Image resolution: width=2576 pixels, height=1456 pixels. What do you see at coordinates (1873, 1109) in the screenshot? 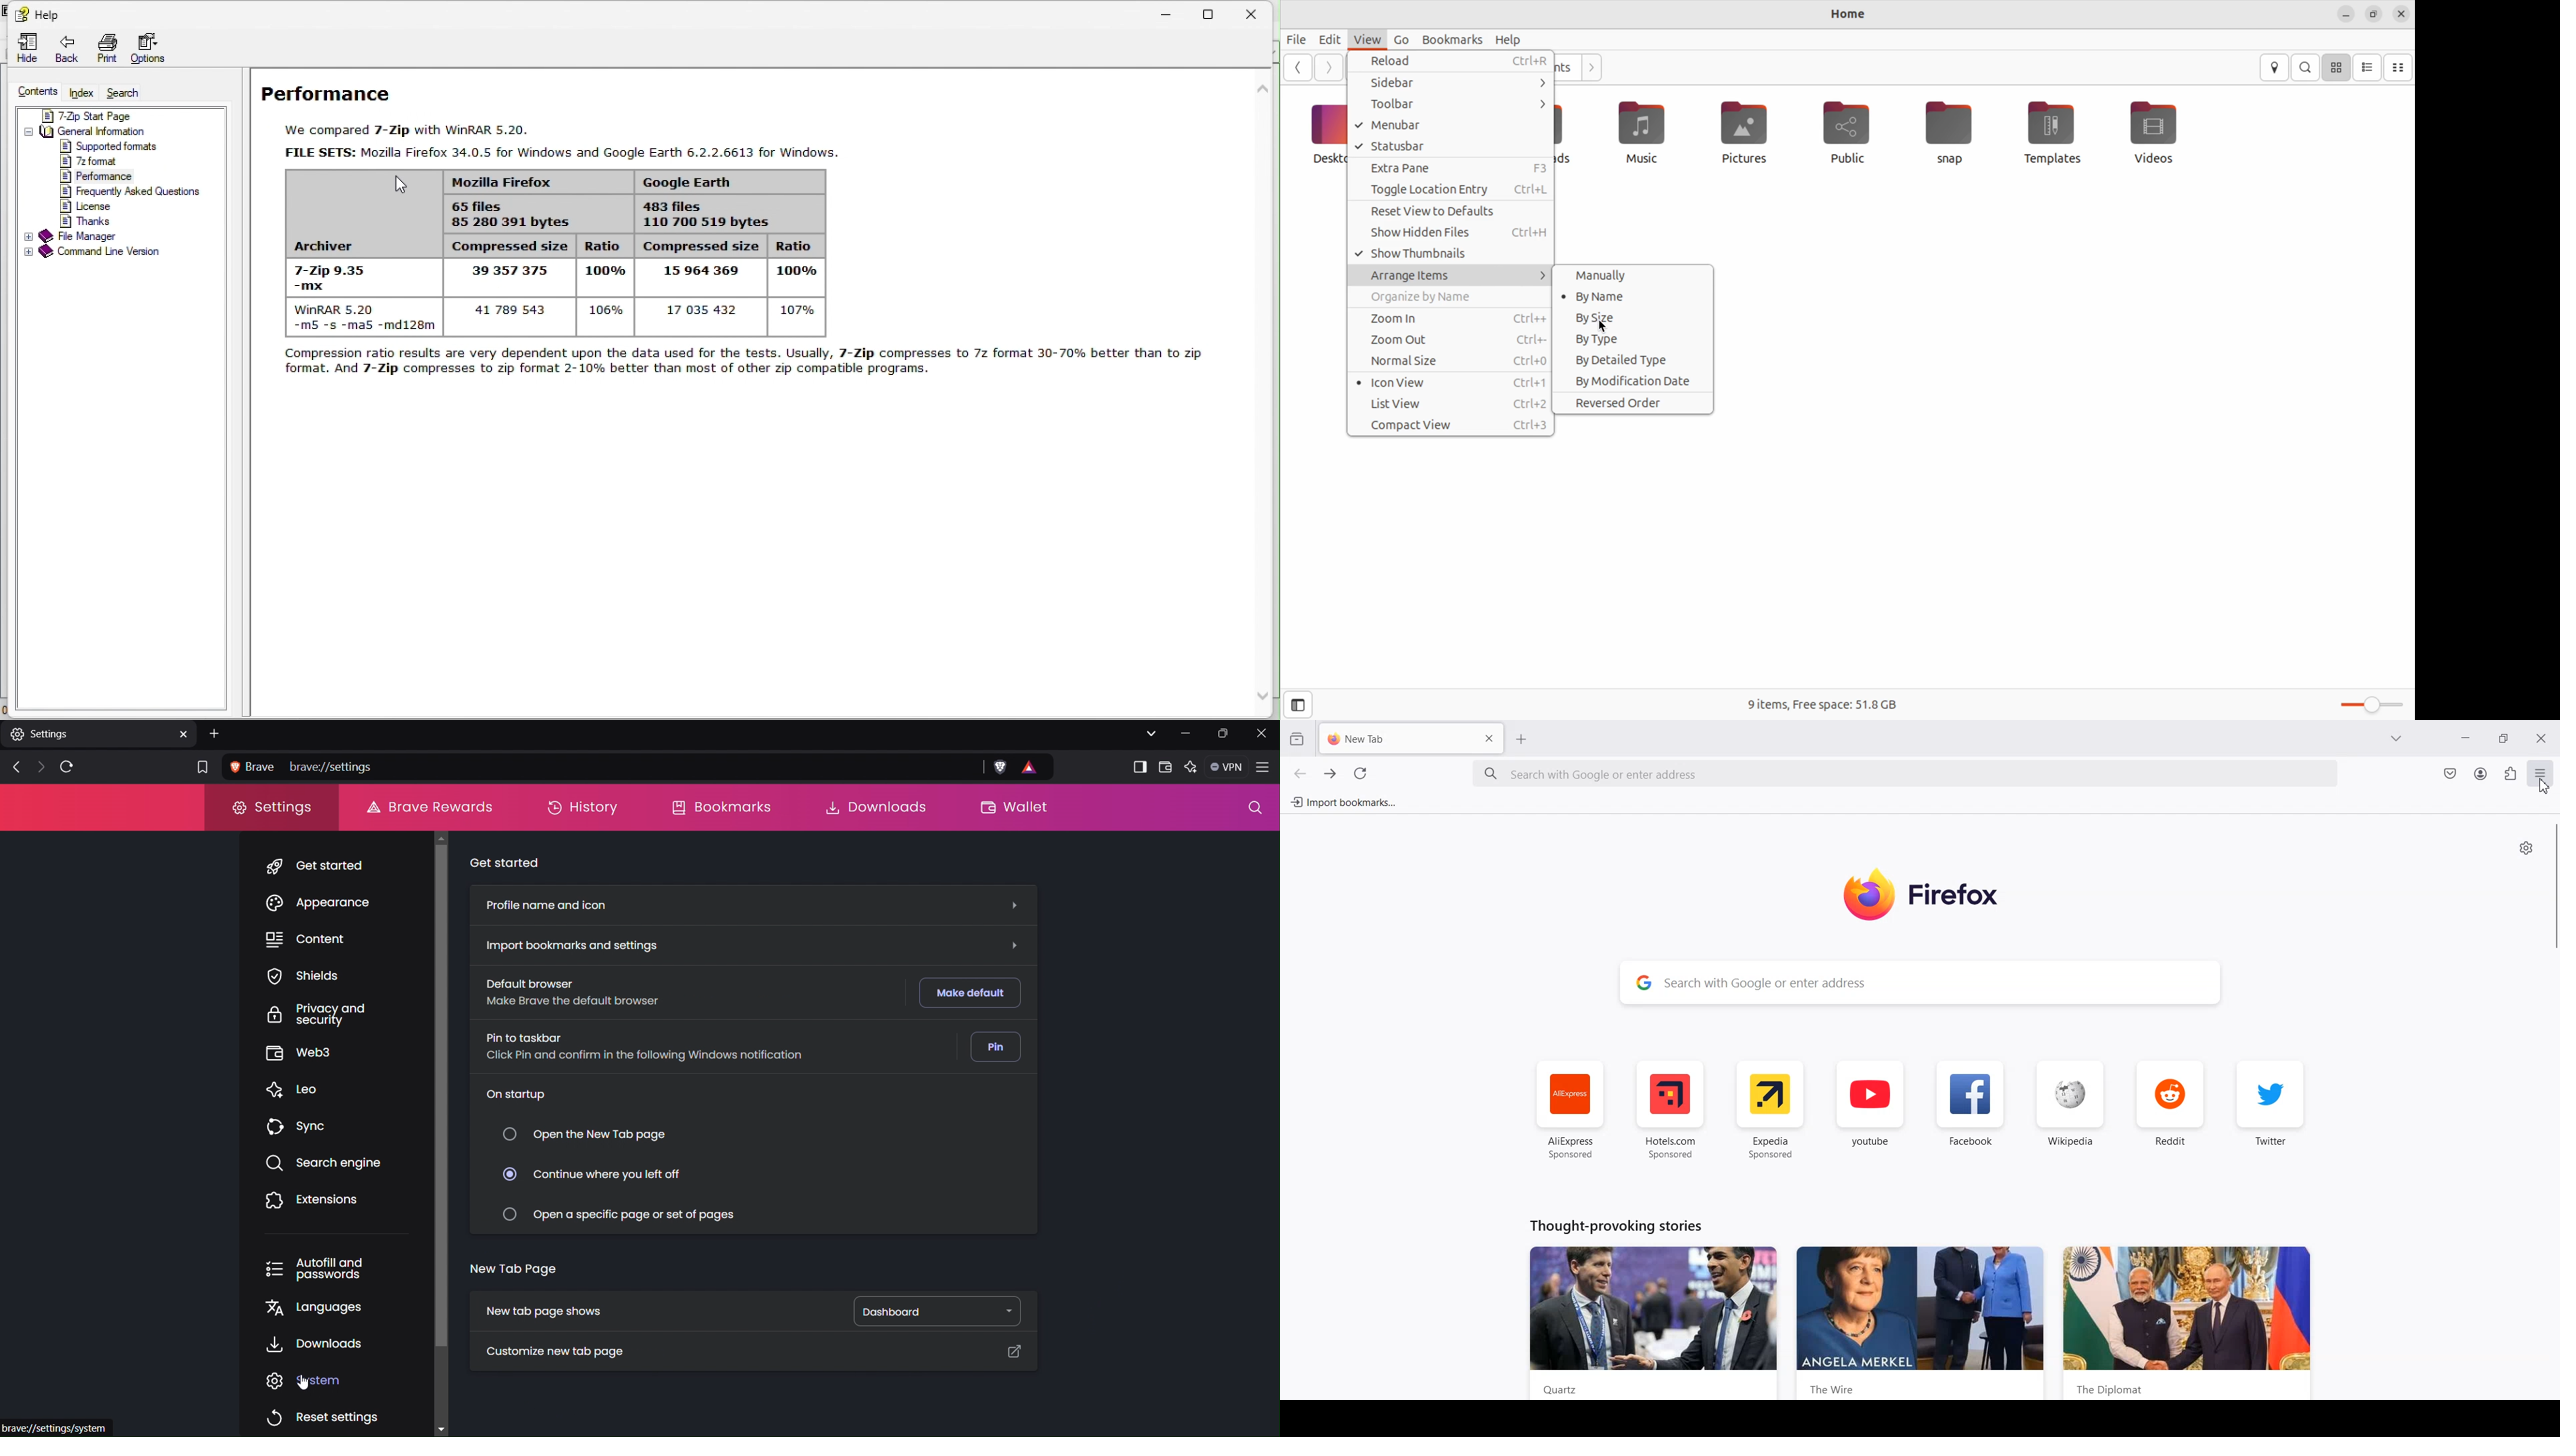
I see `youtube` at bounding box center [1873, 1109].